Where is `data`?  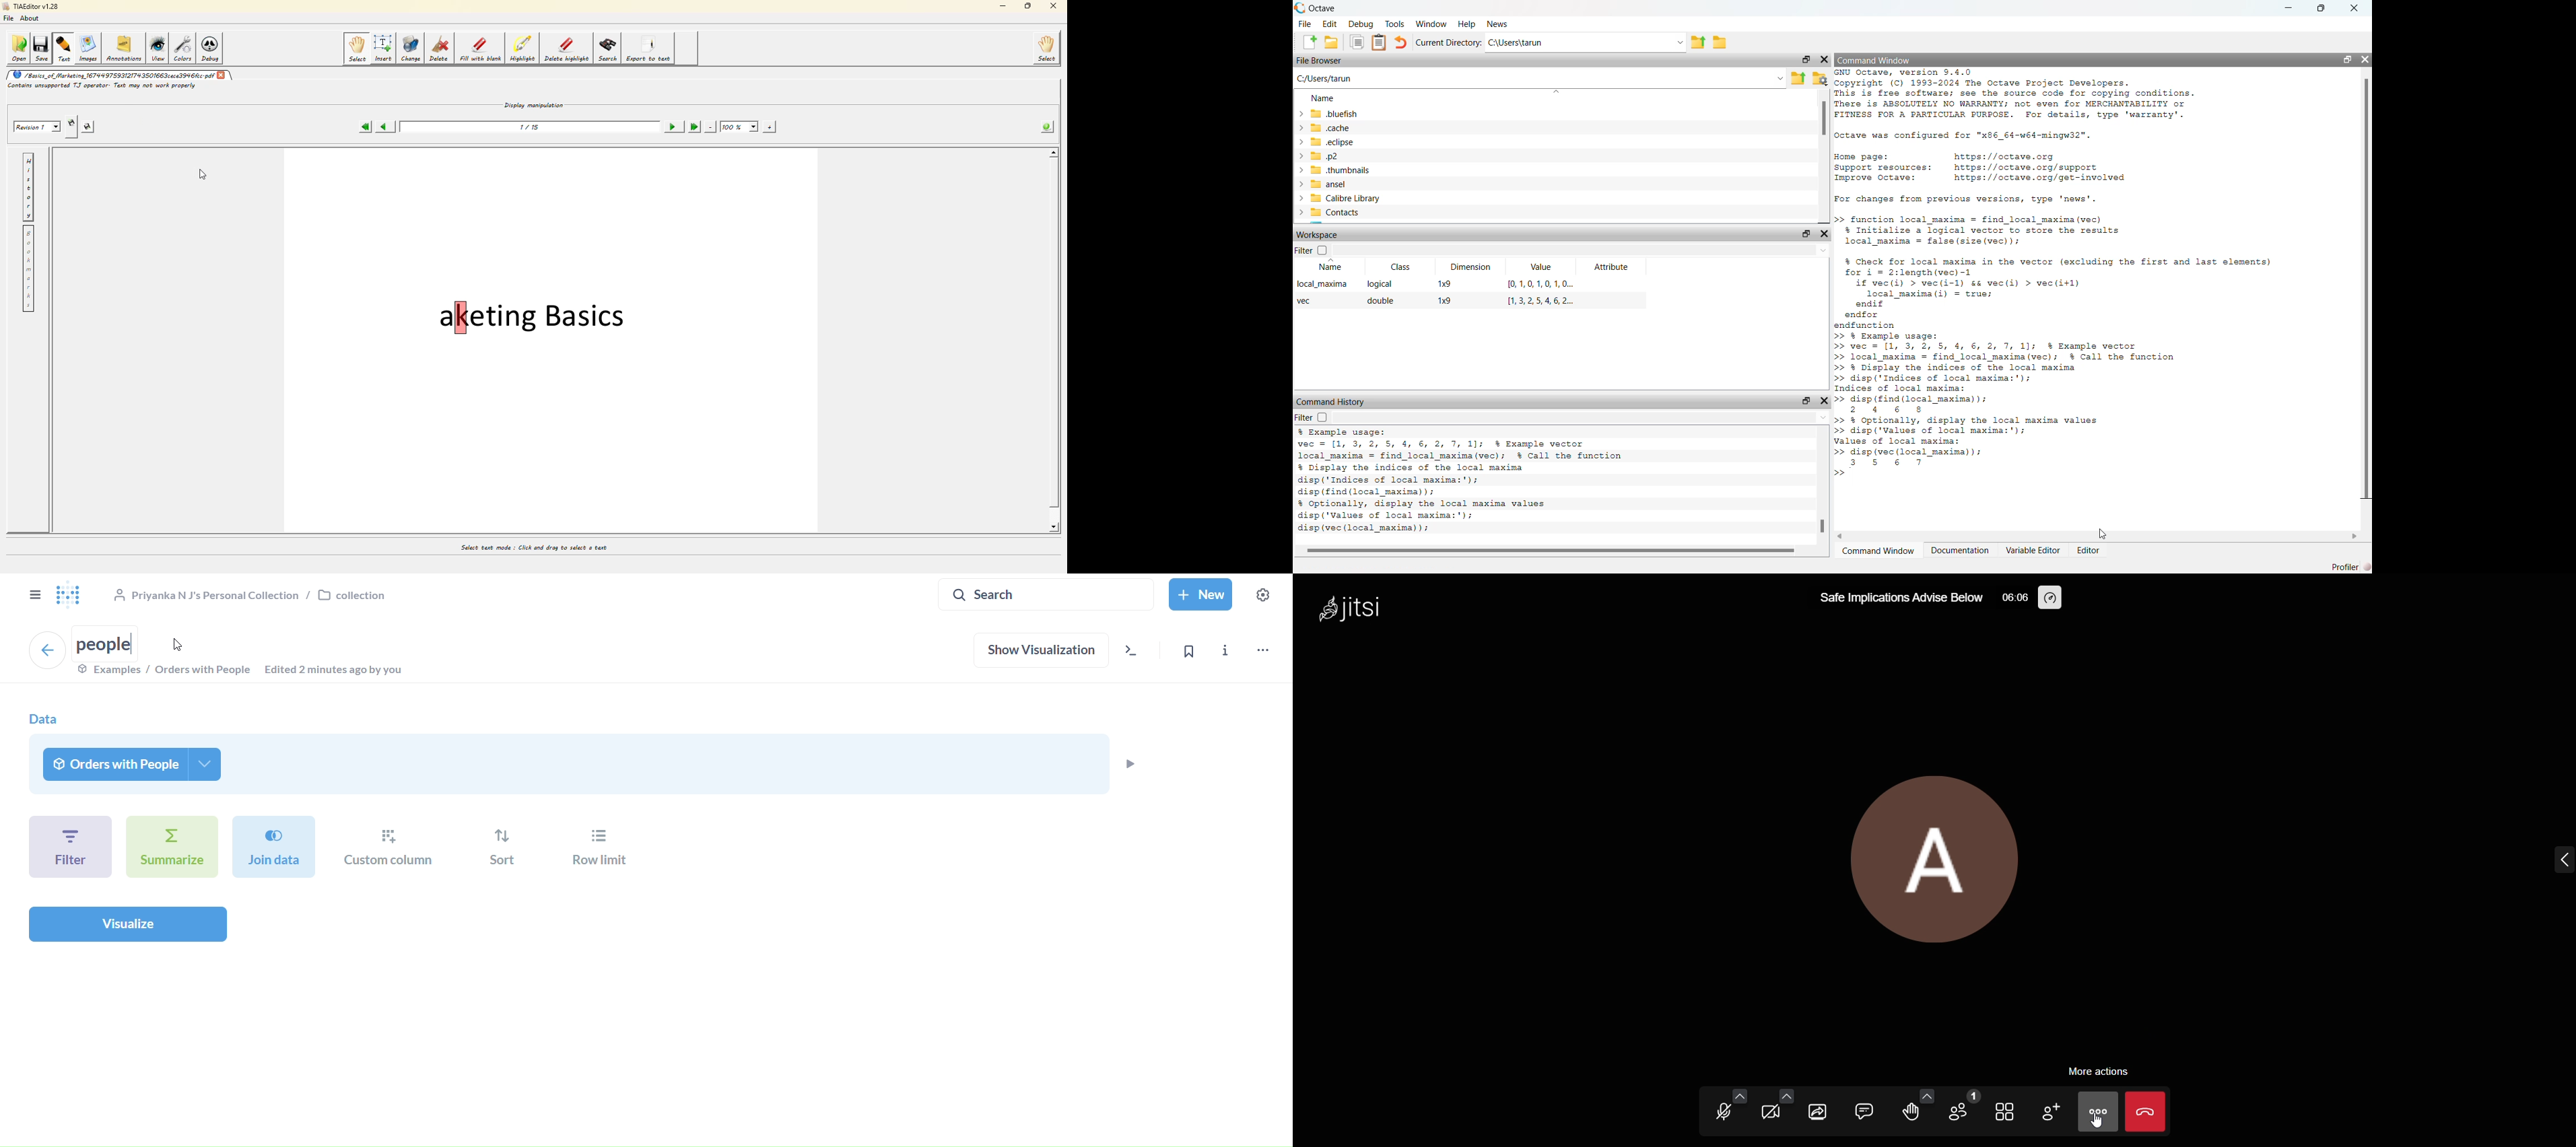
data is located at coordinates (43, 719).